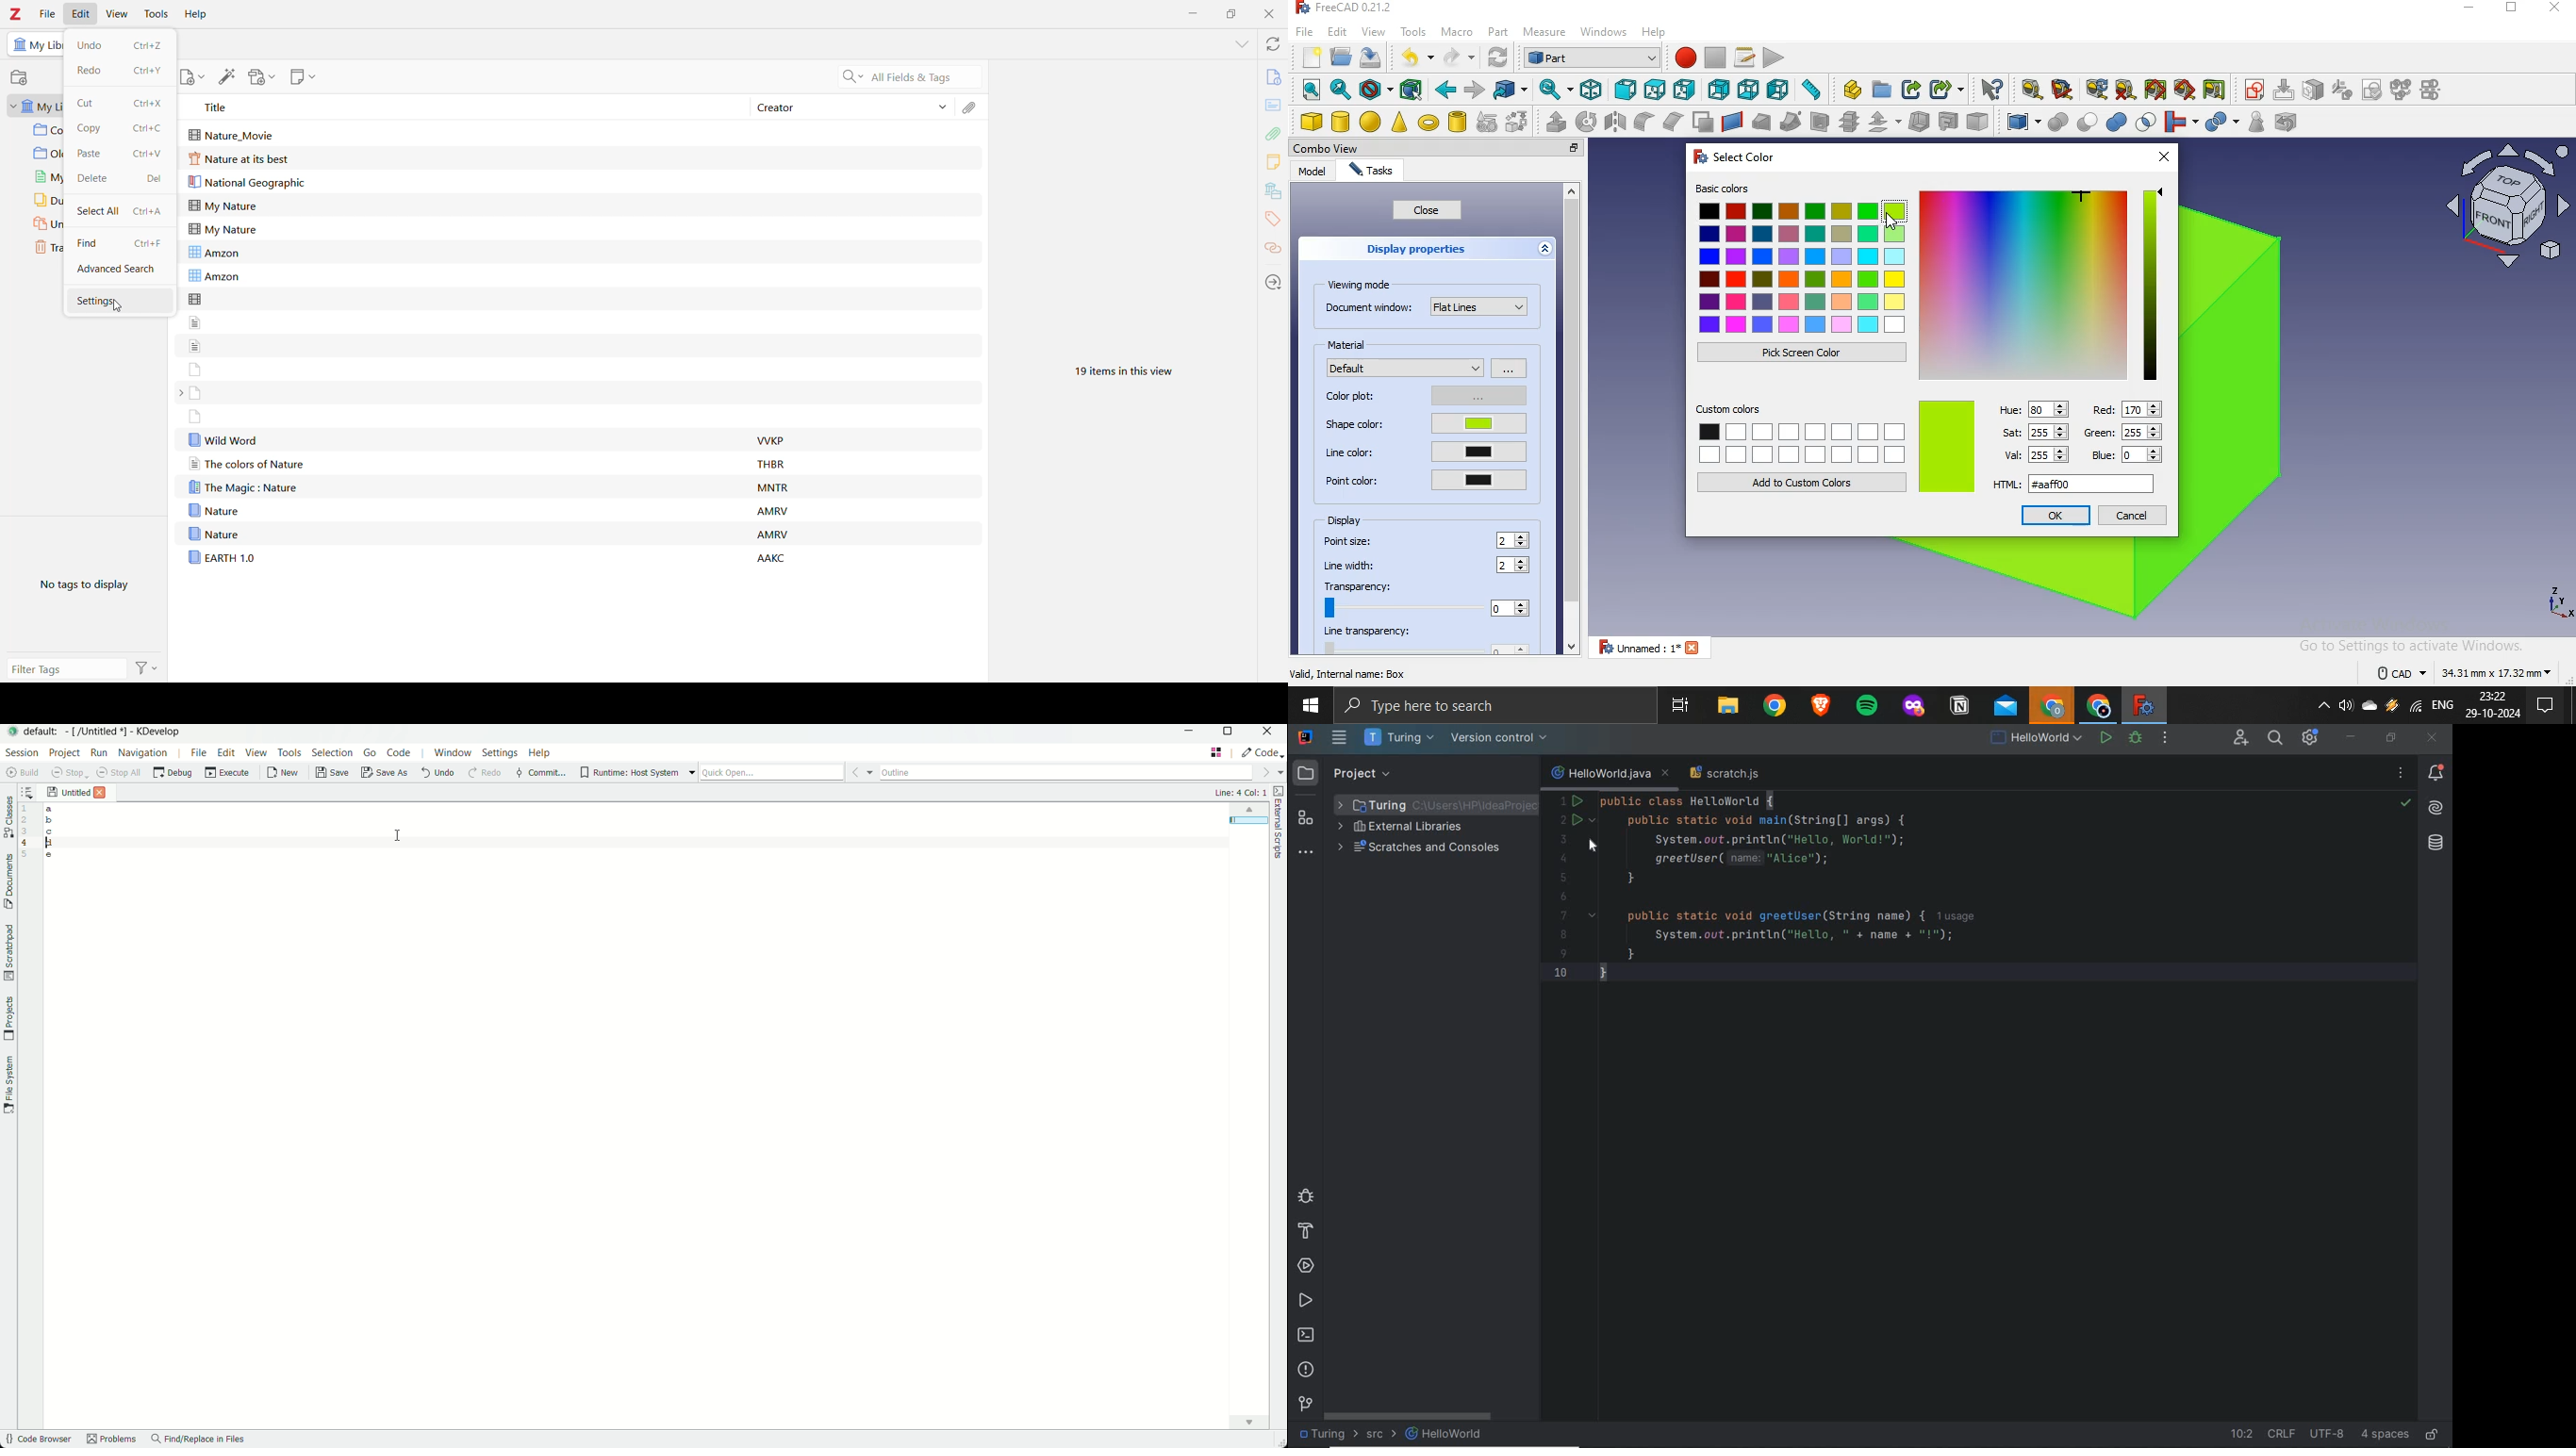 The height and width of the screenshot is (1456, 2576). I want to click on create primitive, so click(1487, 122).